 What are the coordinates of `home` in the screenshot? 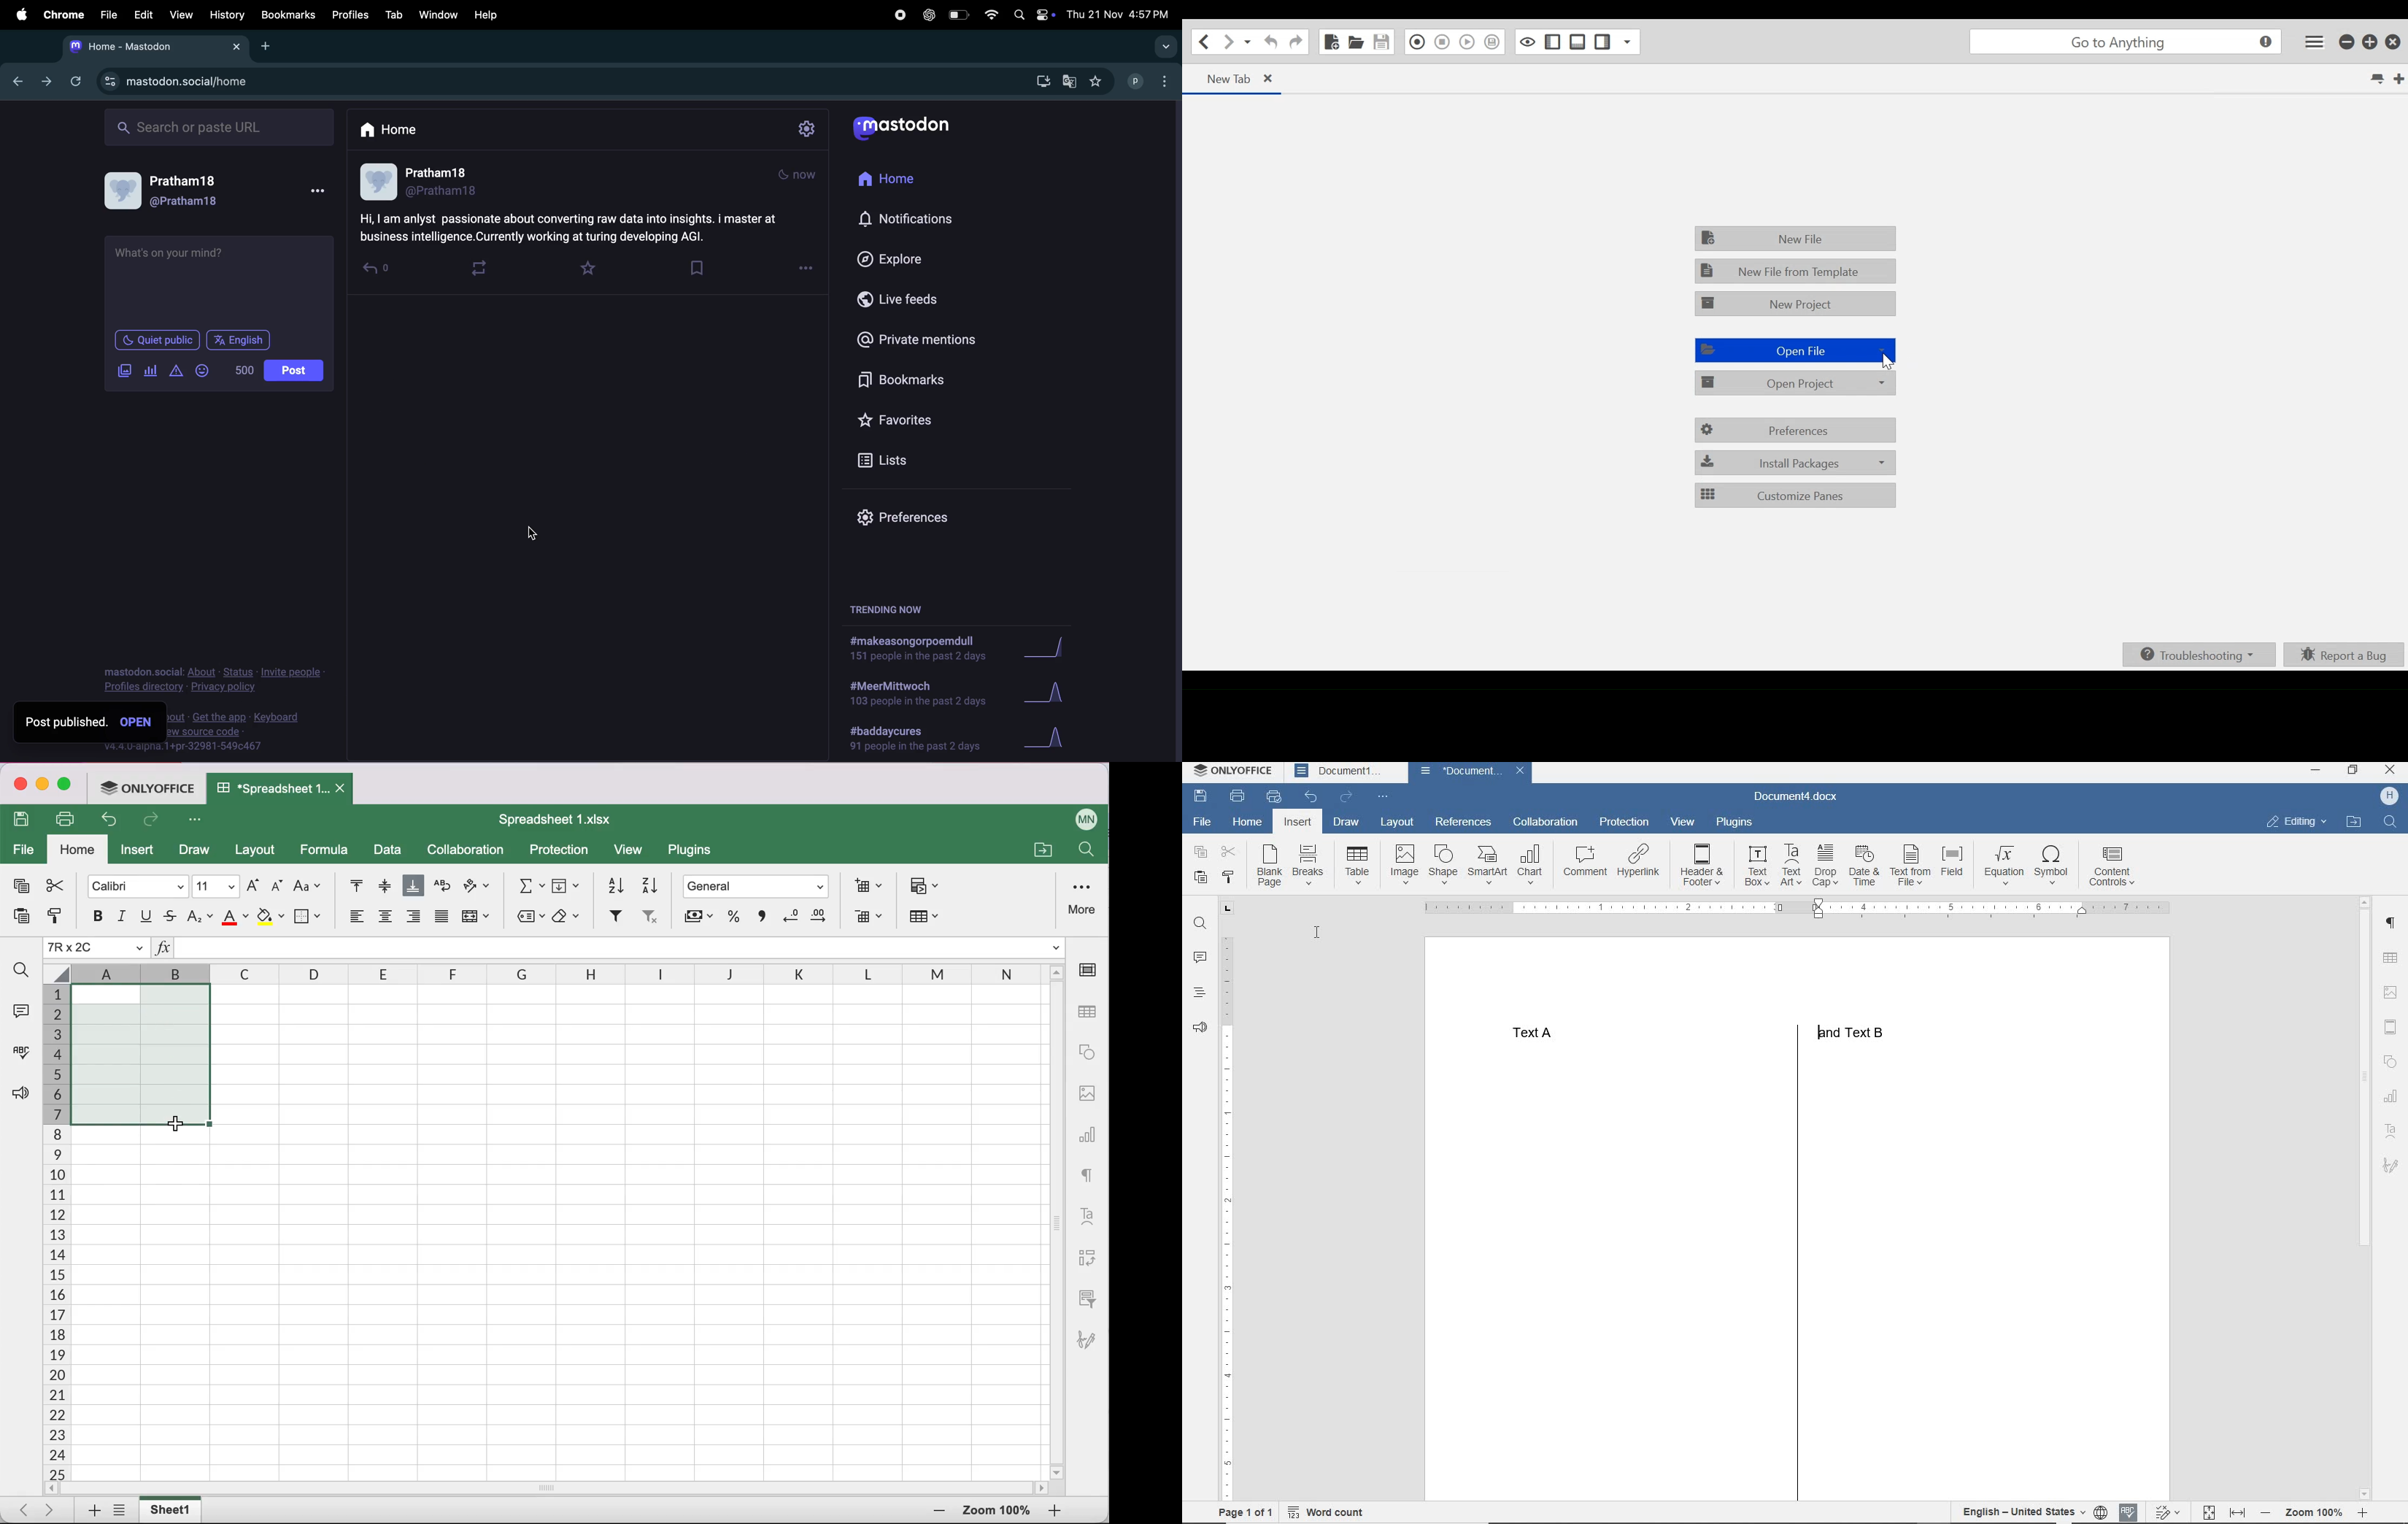 It's located at (78, 850).